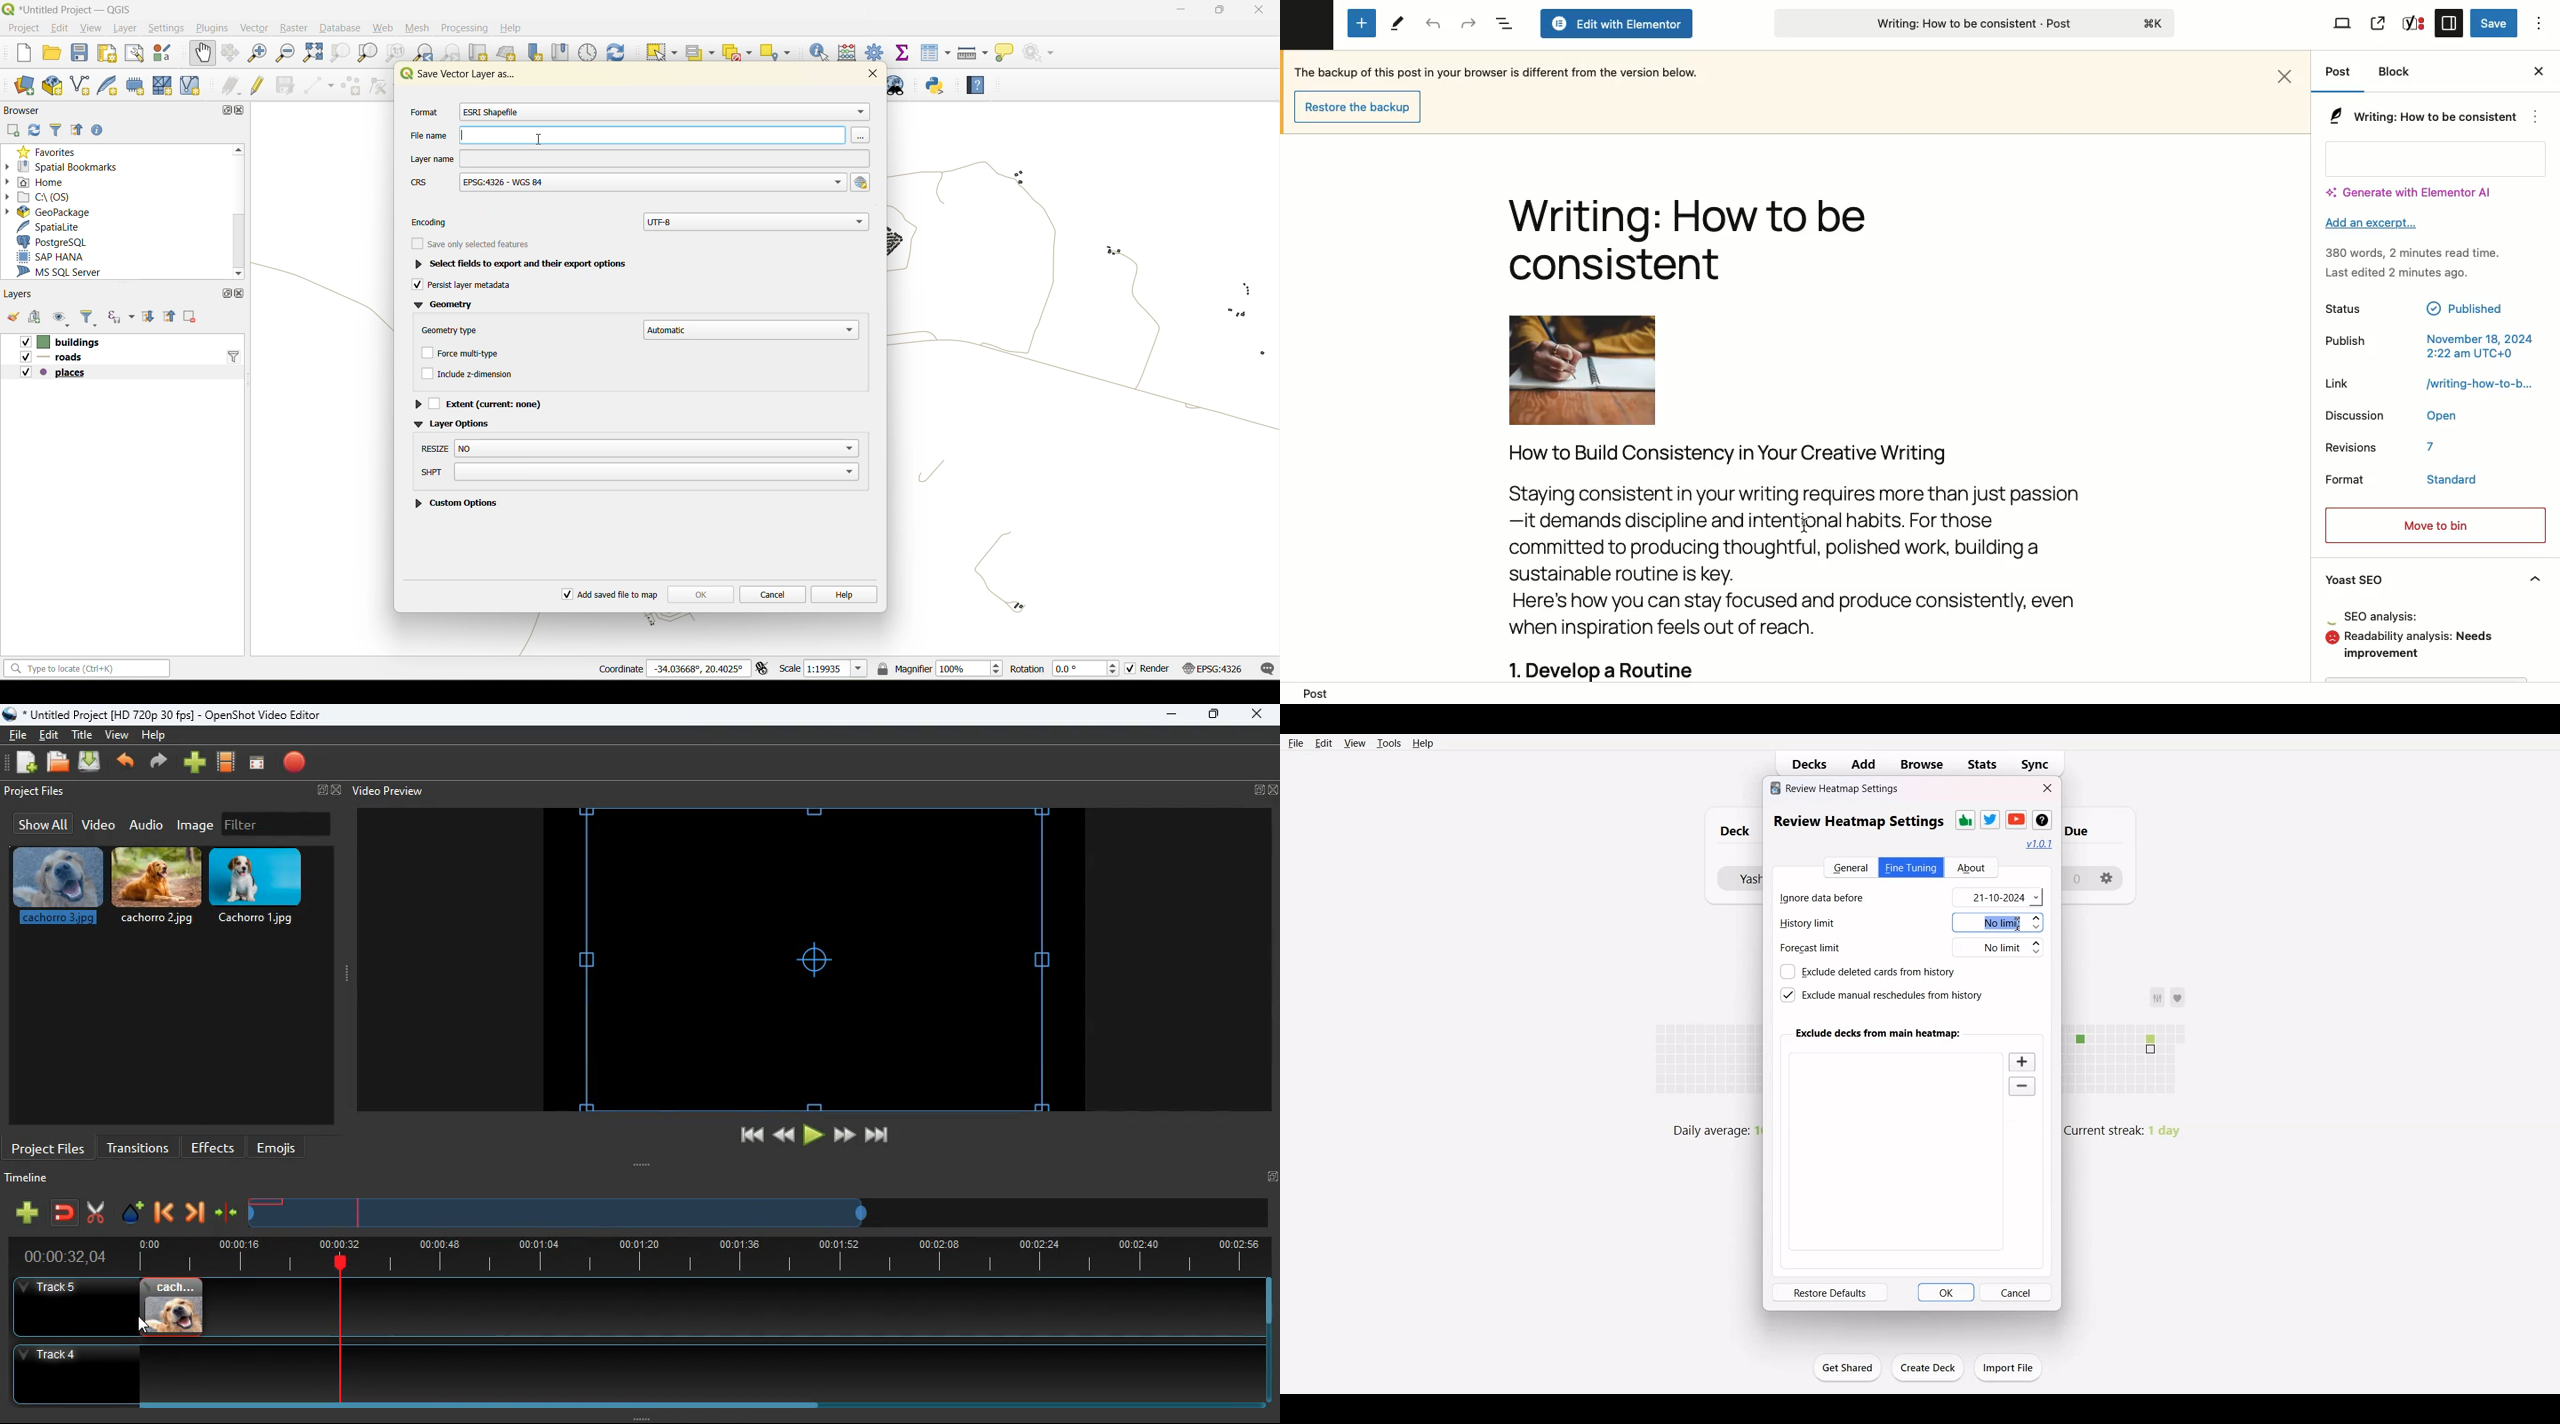 The height and width of the screenshot is (1428, 2576). Describe the element at coordinates (2413, 250) in the screenshot. I see `380 words, 2 minutes read time.` at that location.